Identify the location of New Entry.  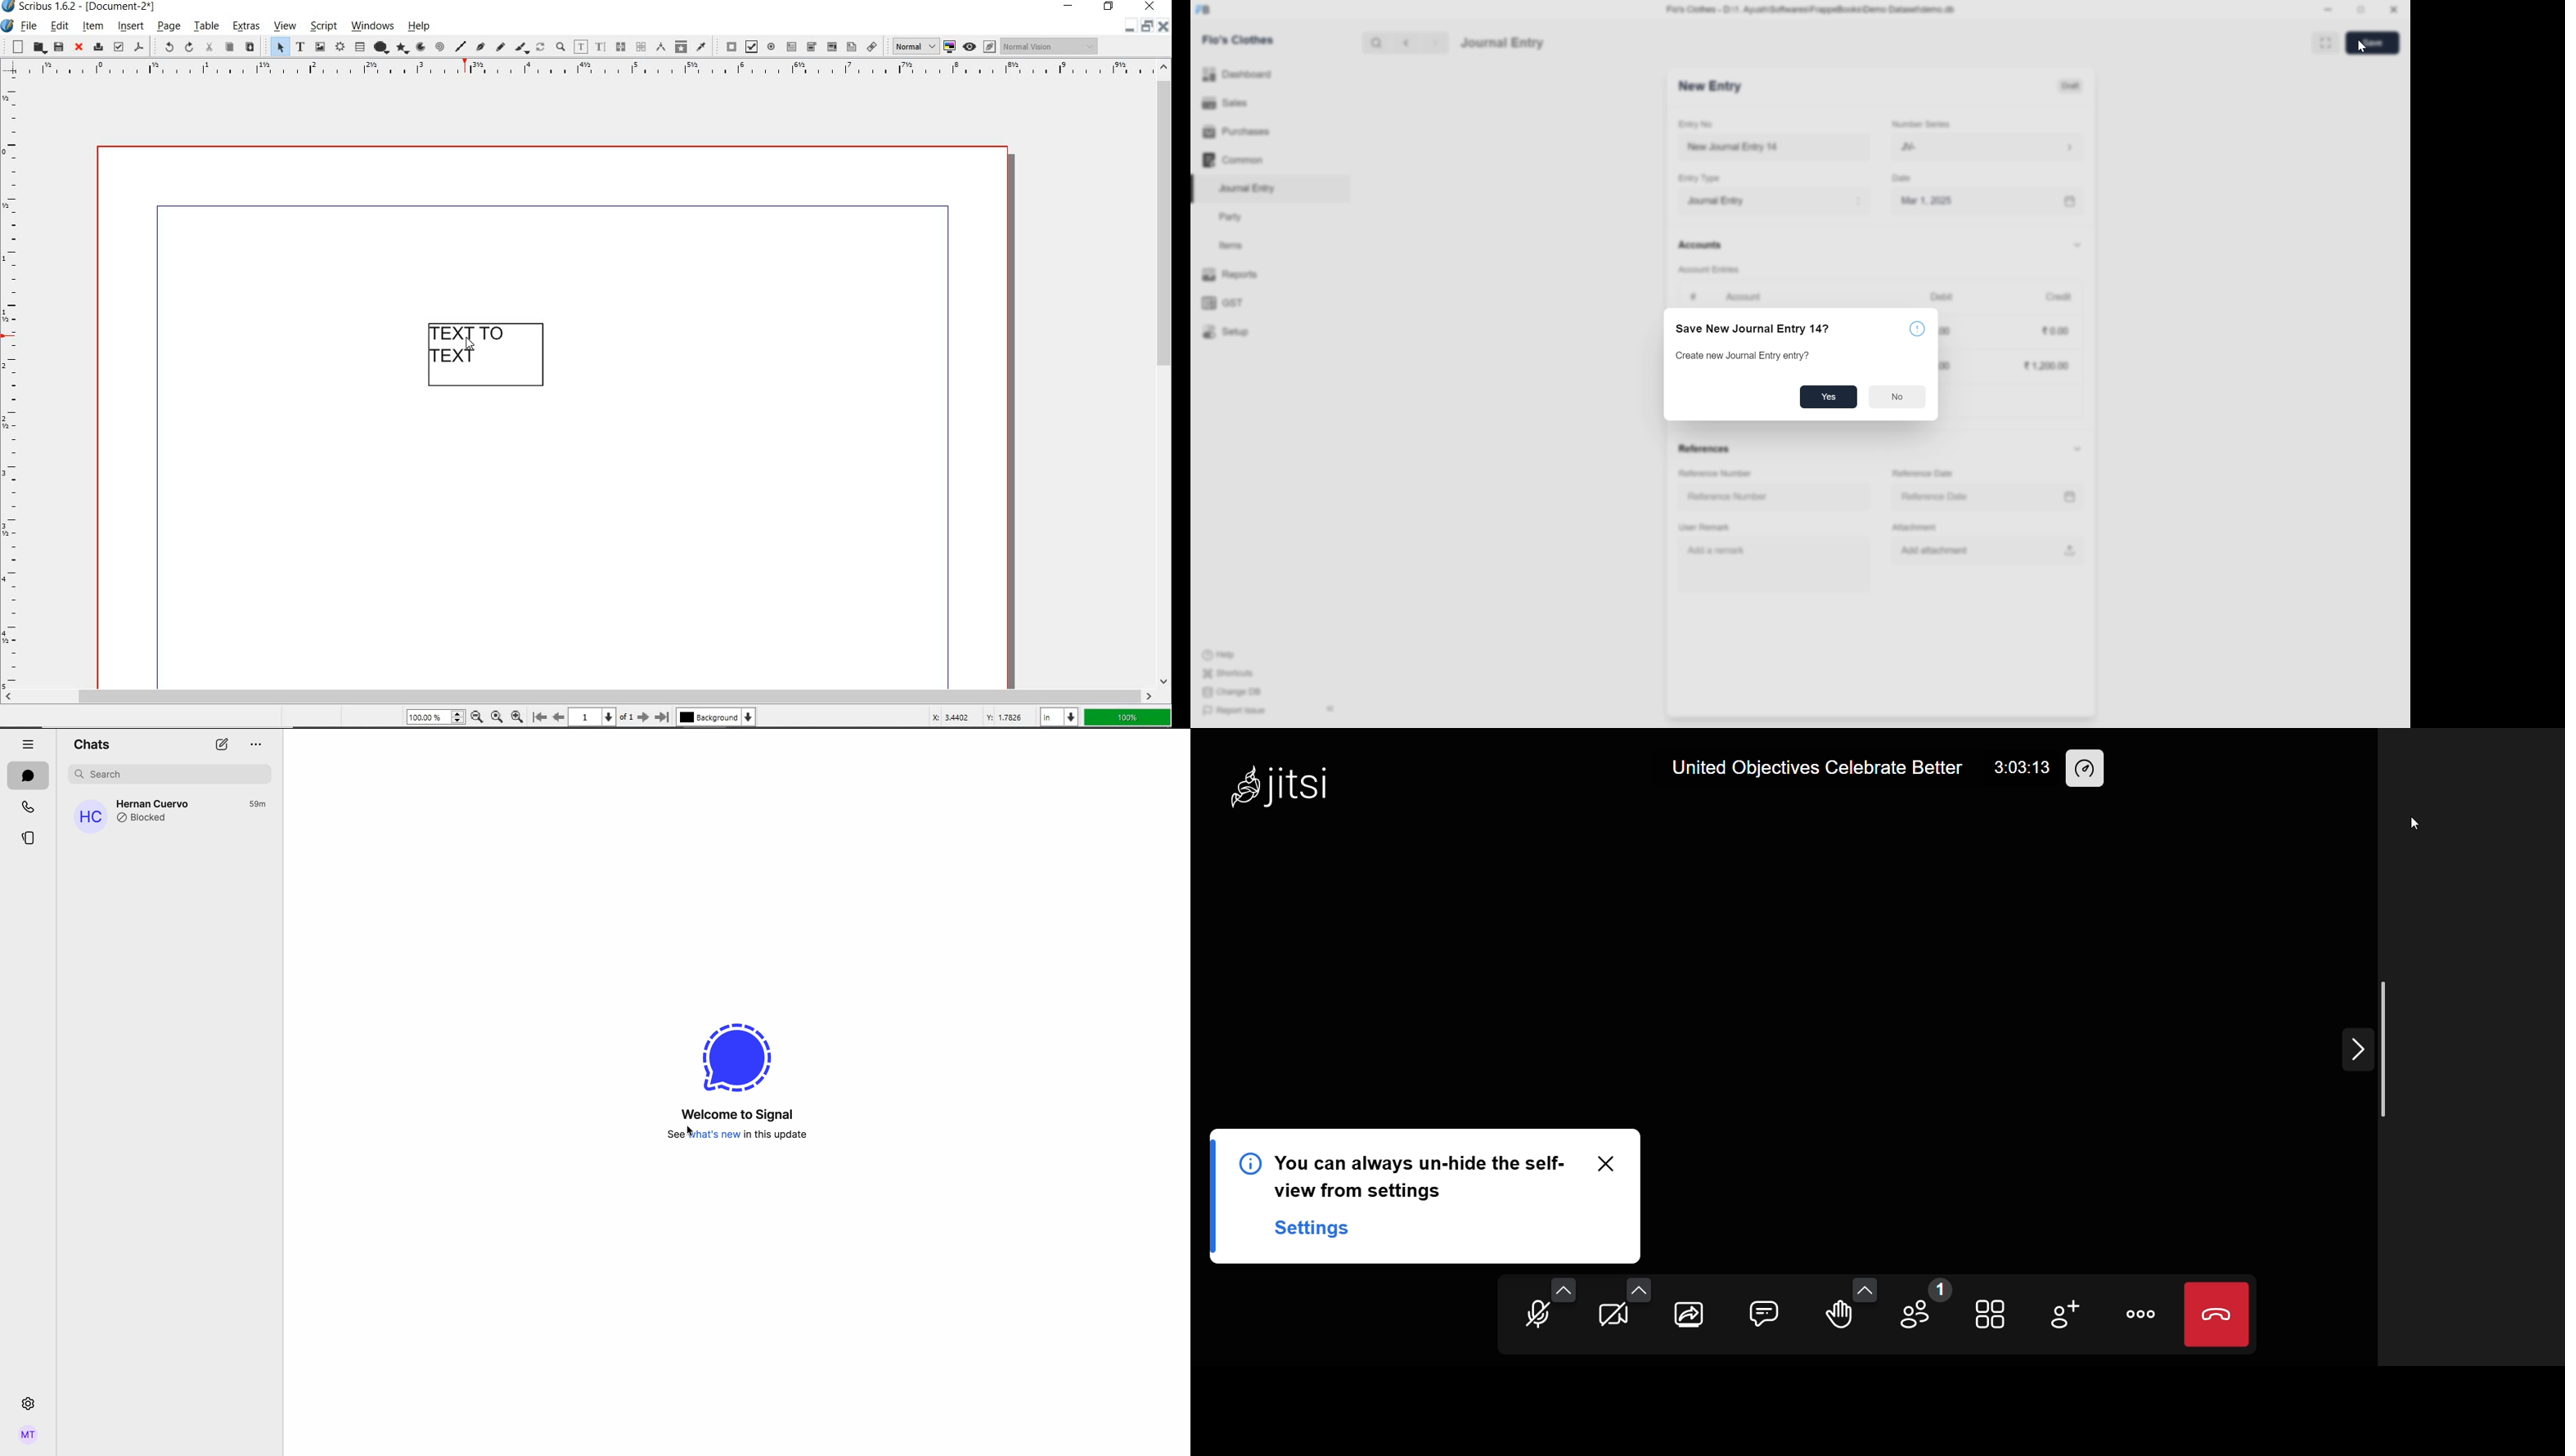
(1710, 85).